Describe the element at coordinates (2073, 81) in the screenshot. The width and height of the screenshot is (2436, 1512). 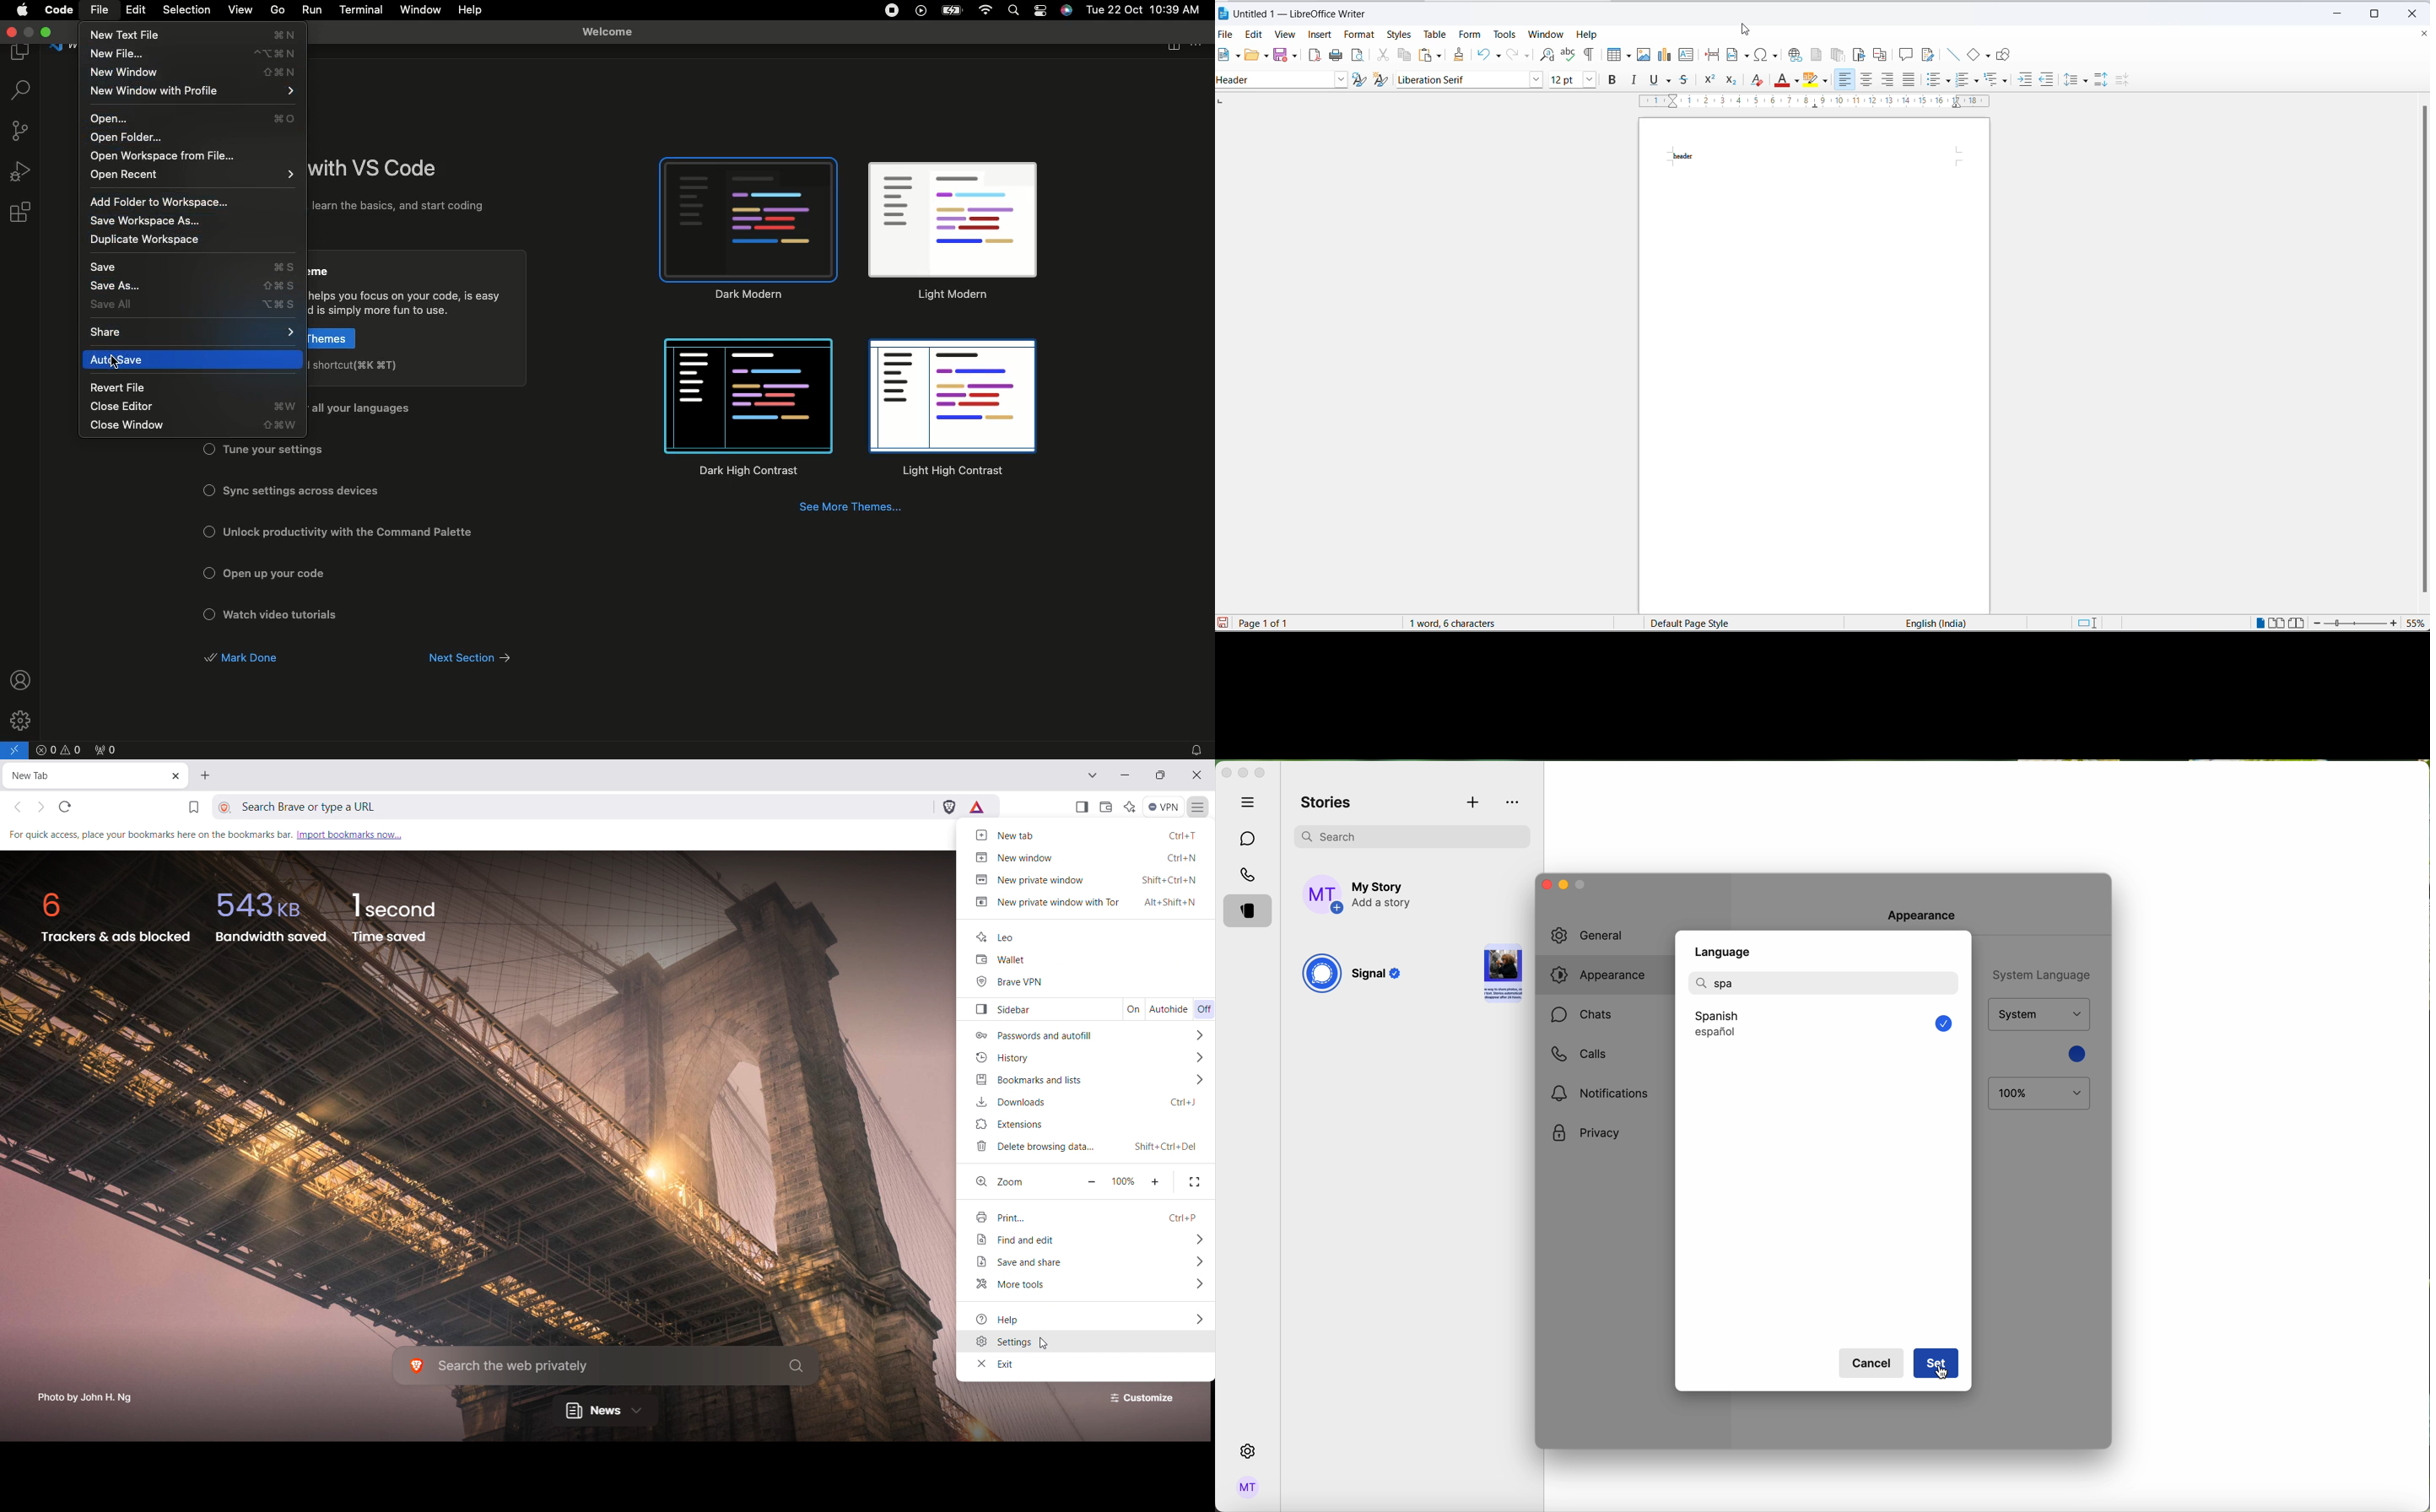
I see `line spacing` at that location.